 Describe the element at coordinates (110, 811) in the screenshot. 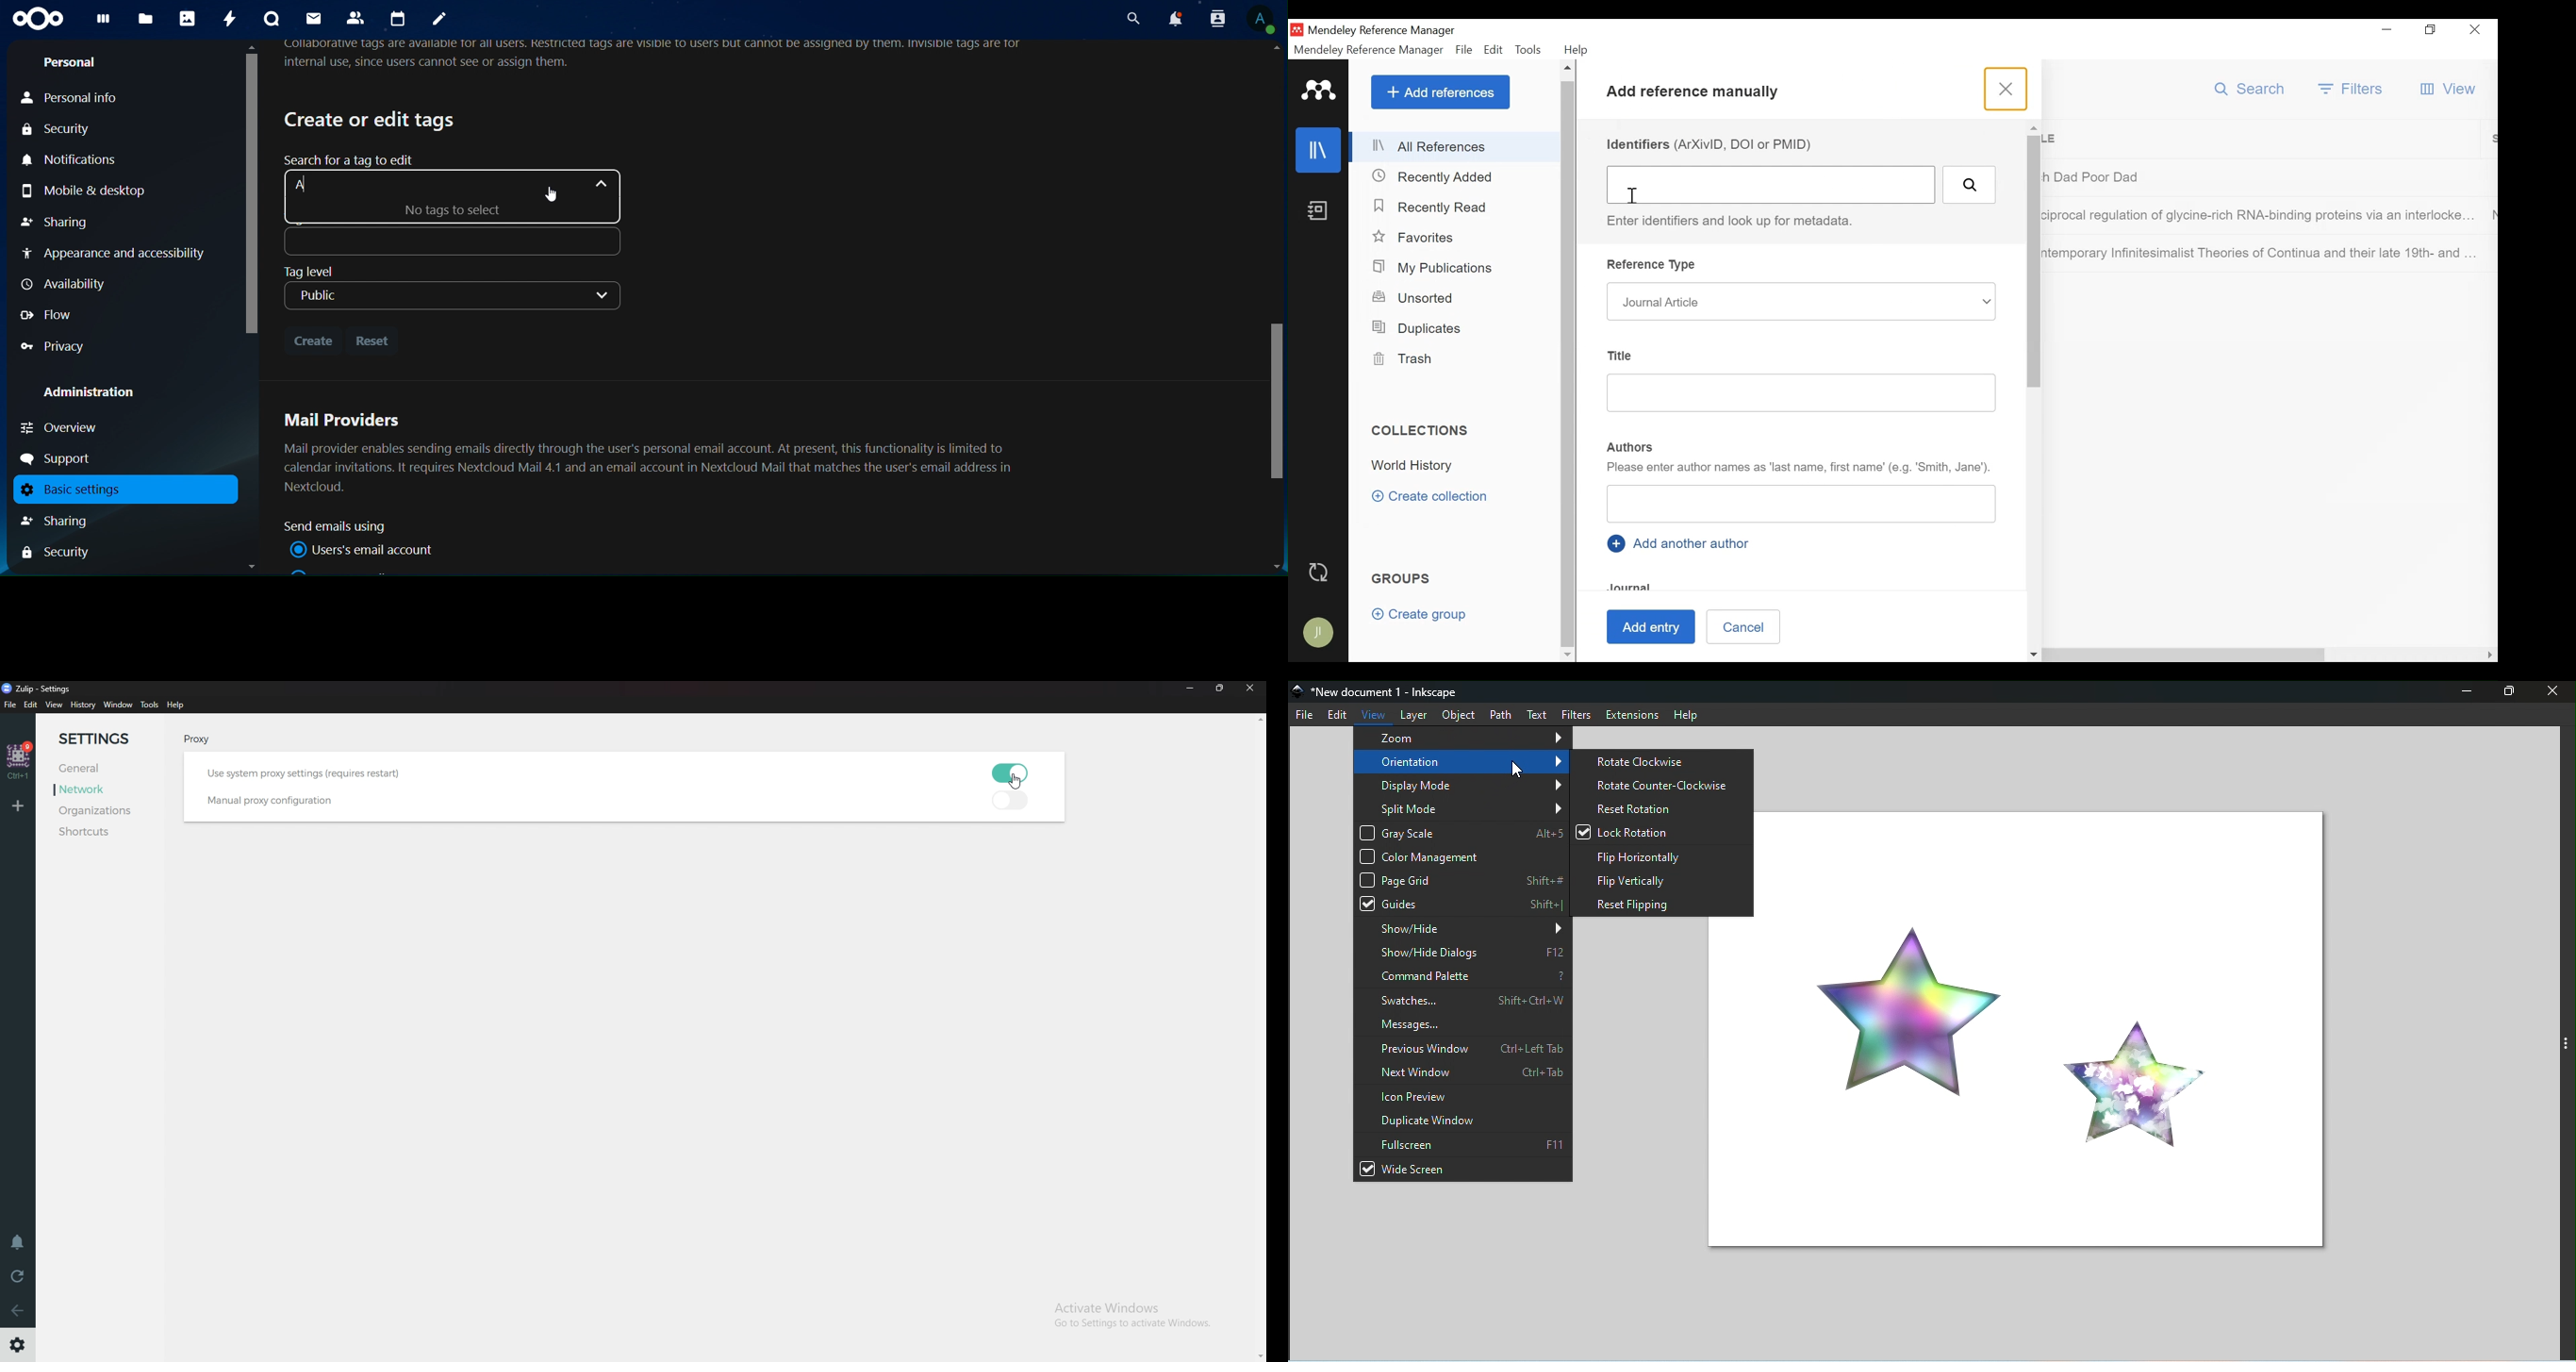

I see `Organizations` at that location.